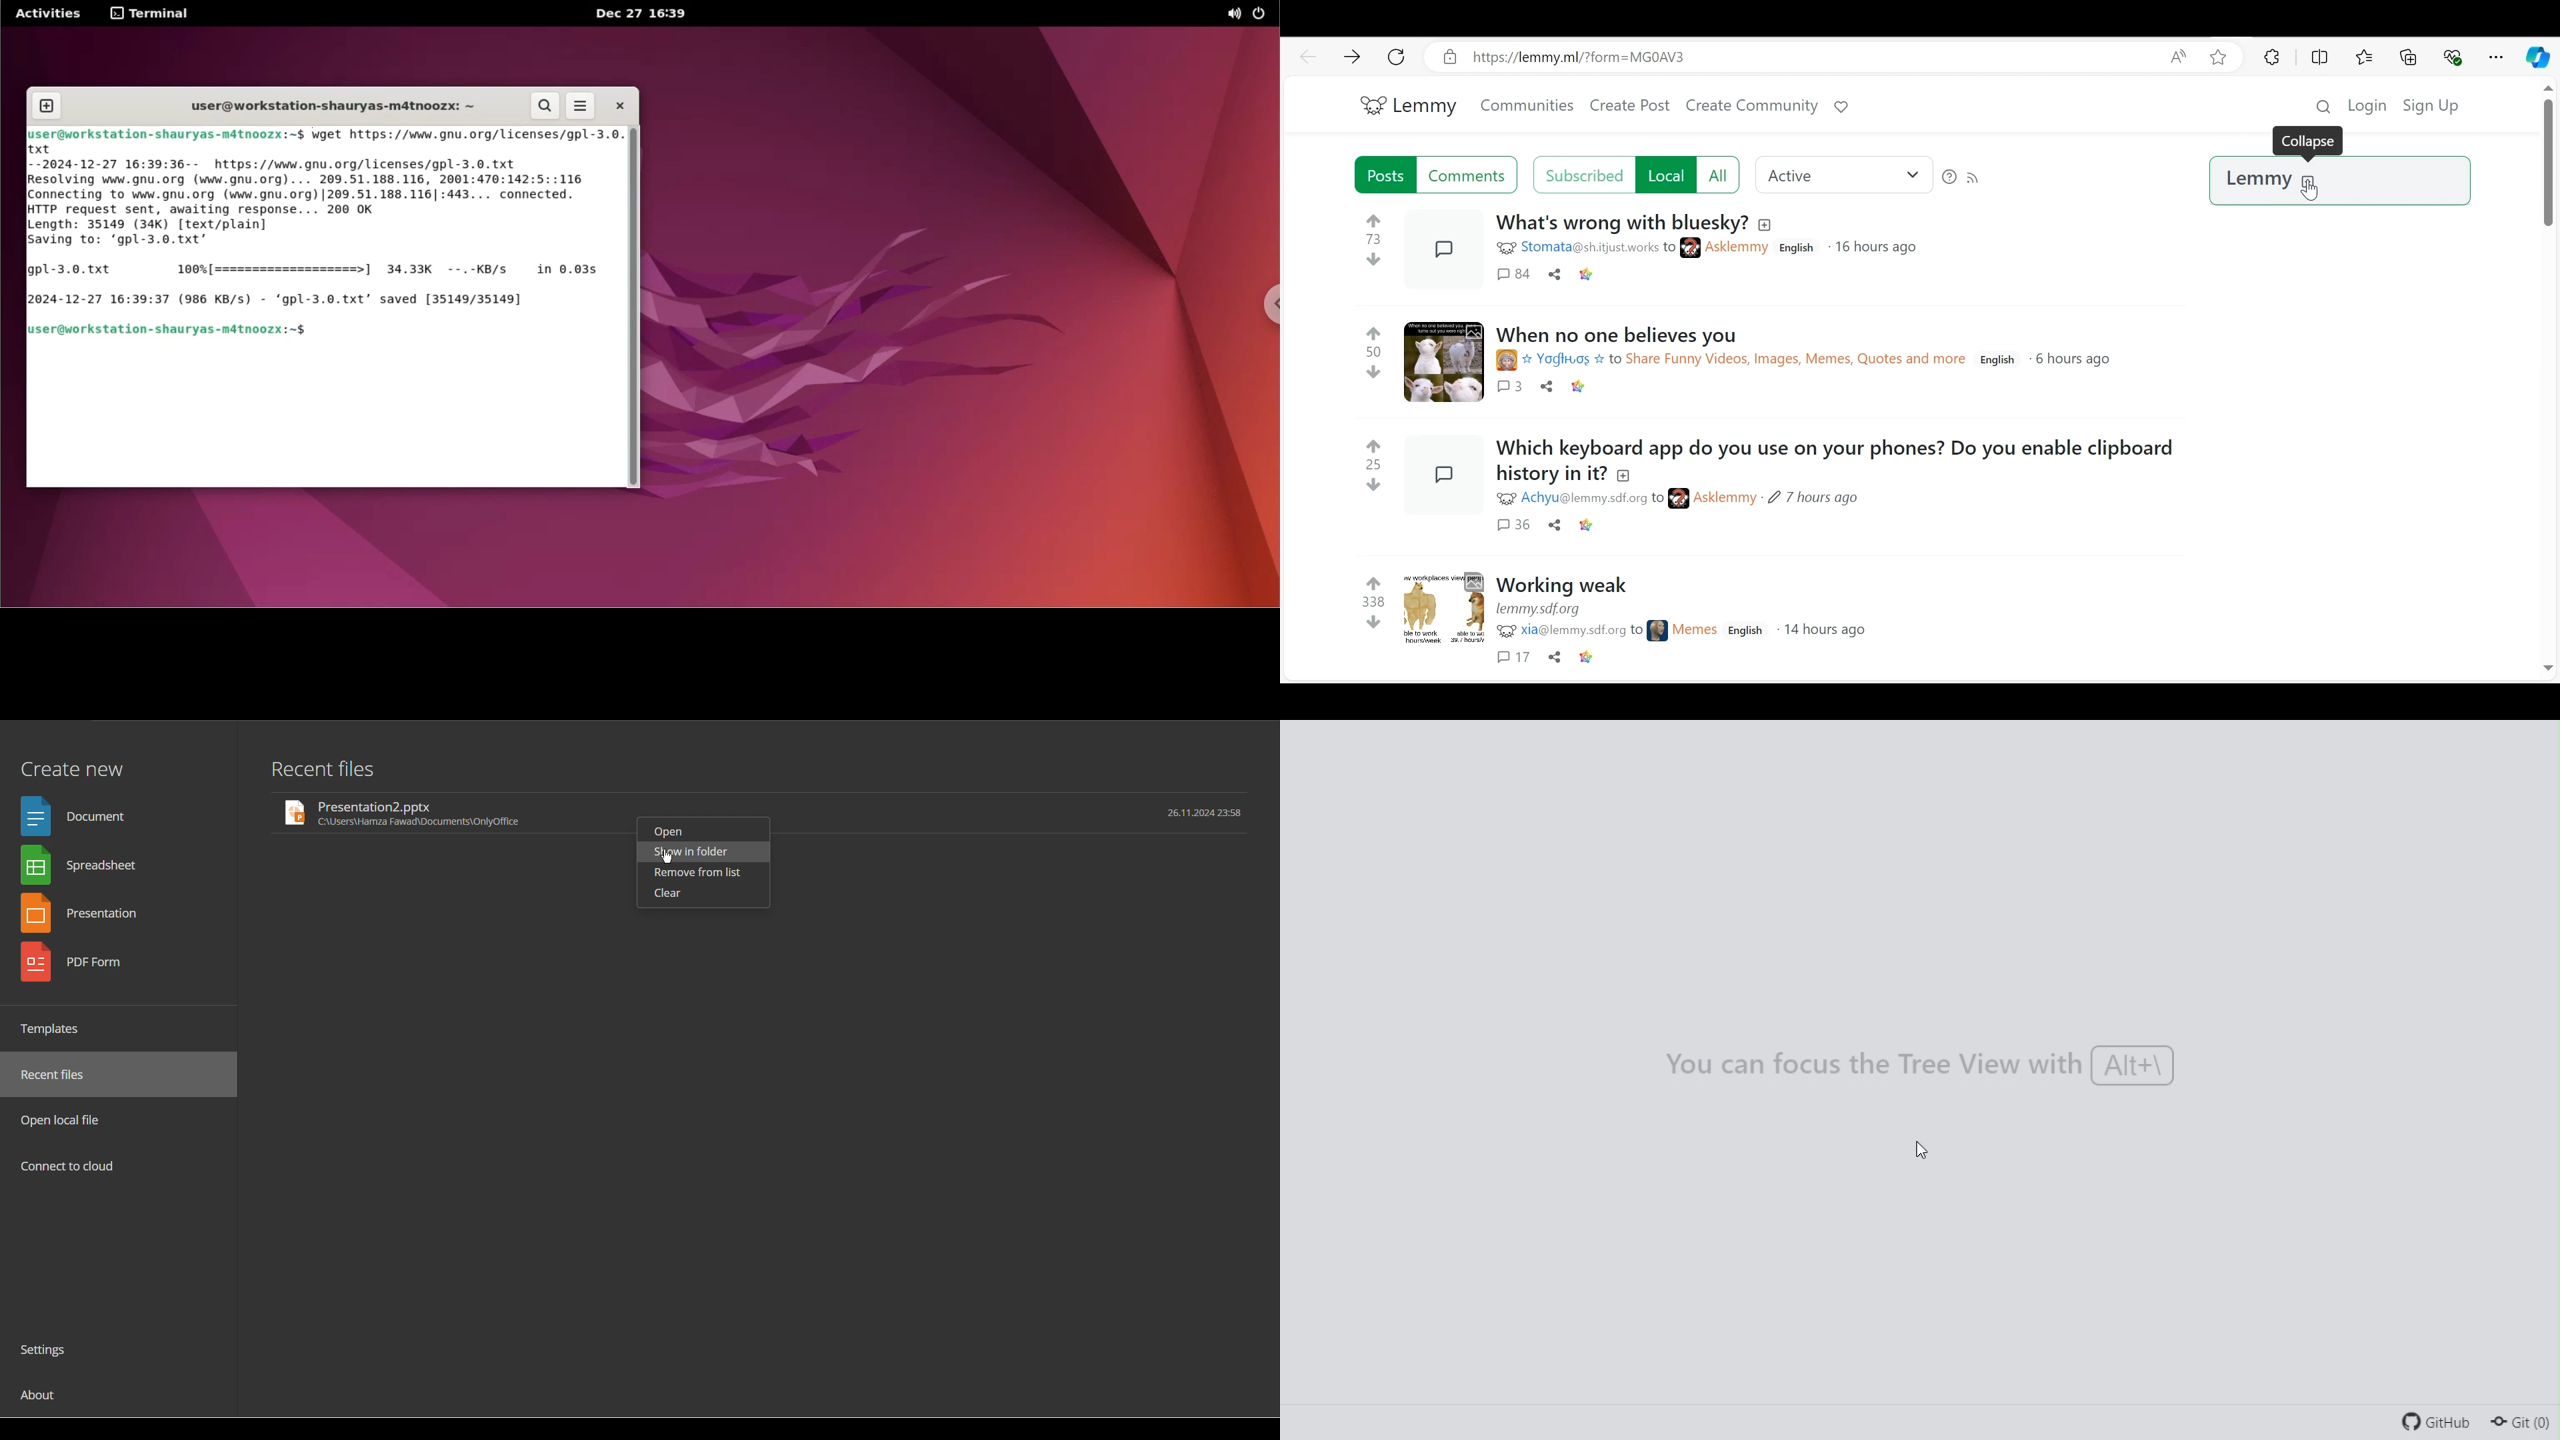 This screenshot has height=1456, width=2576. Describe the element at coordinates (1879, 249) in the screenshot. I see `Time posted` at that location.